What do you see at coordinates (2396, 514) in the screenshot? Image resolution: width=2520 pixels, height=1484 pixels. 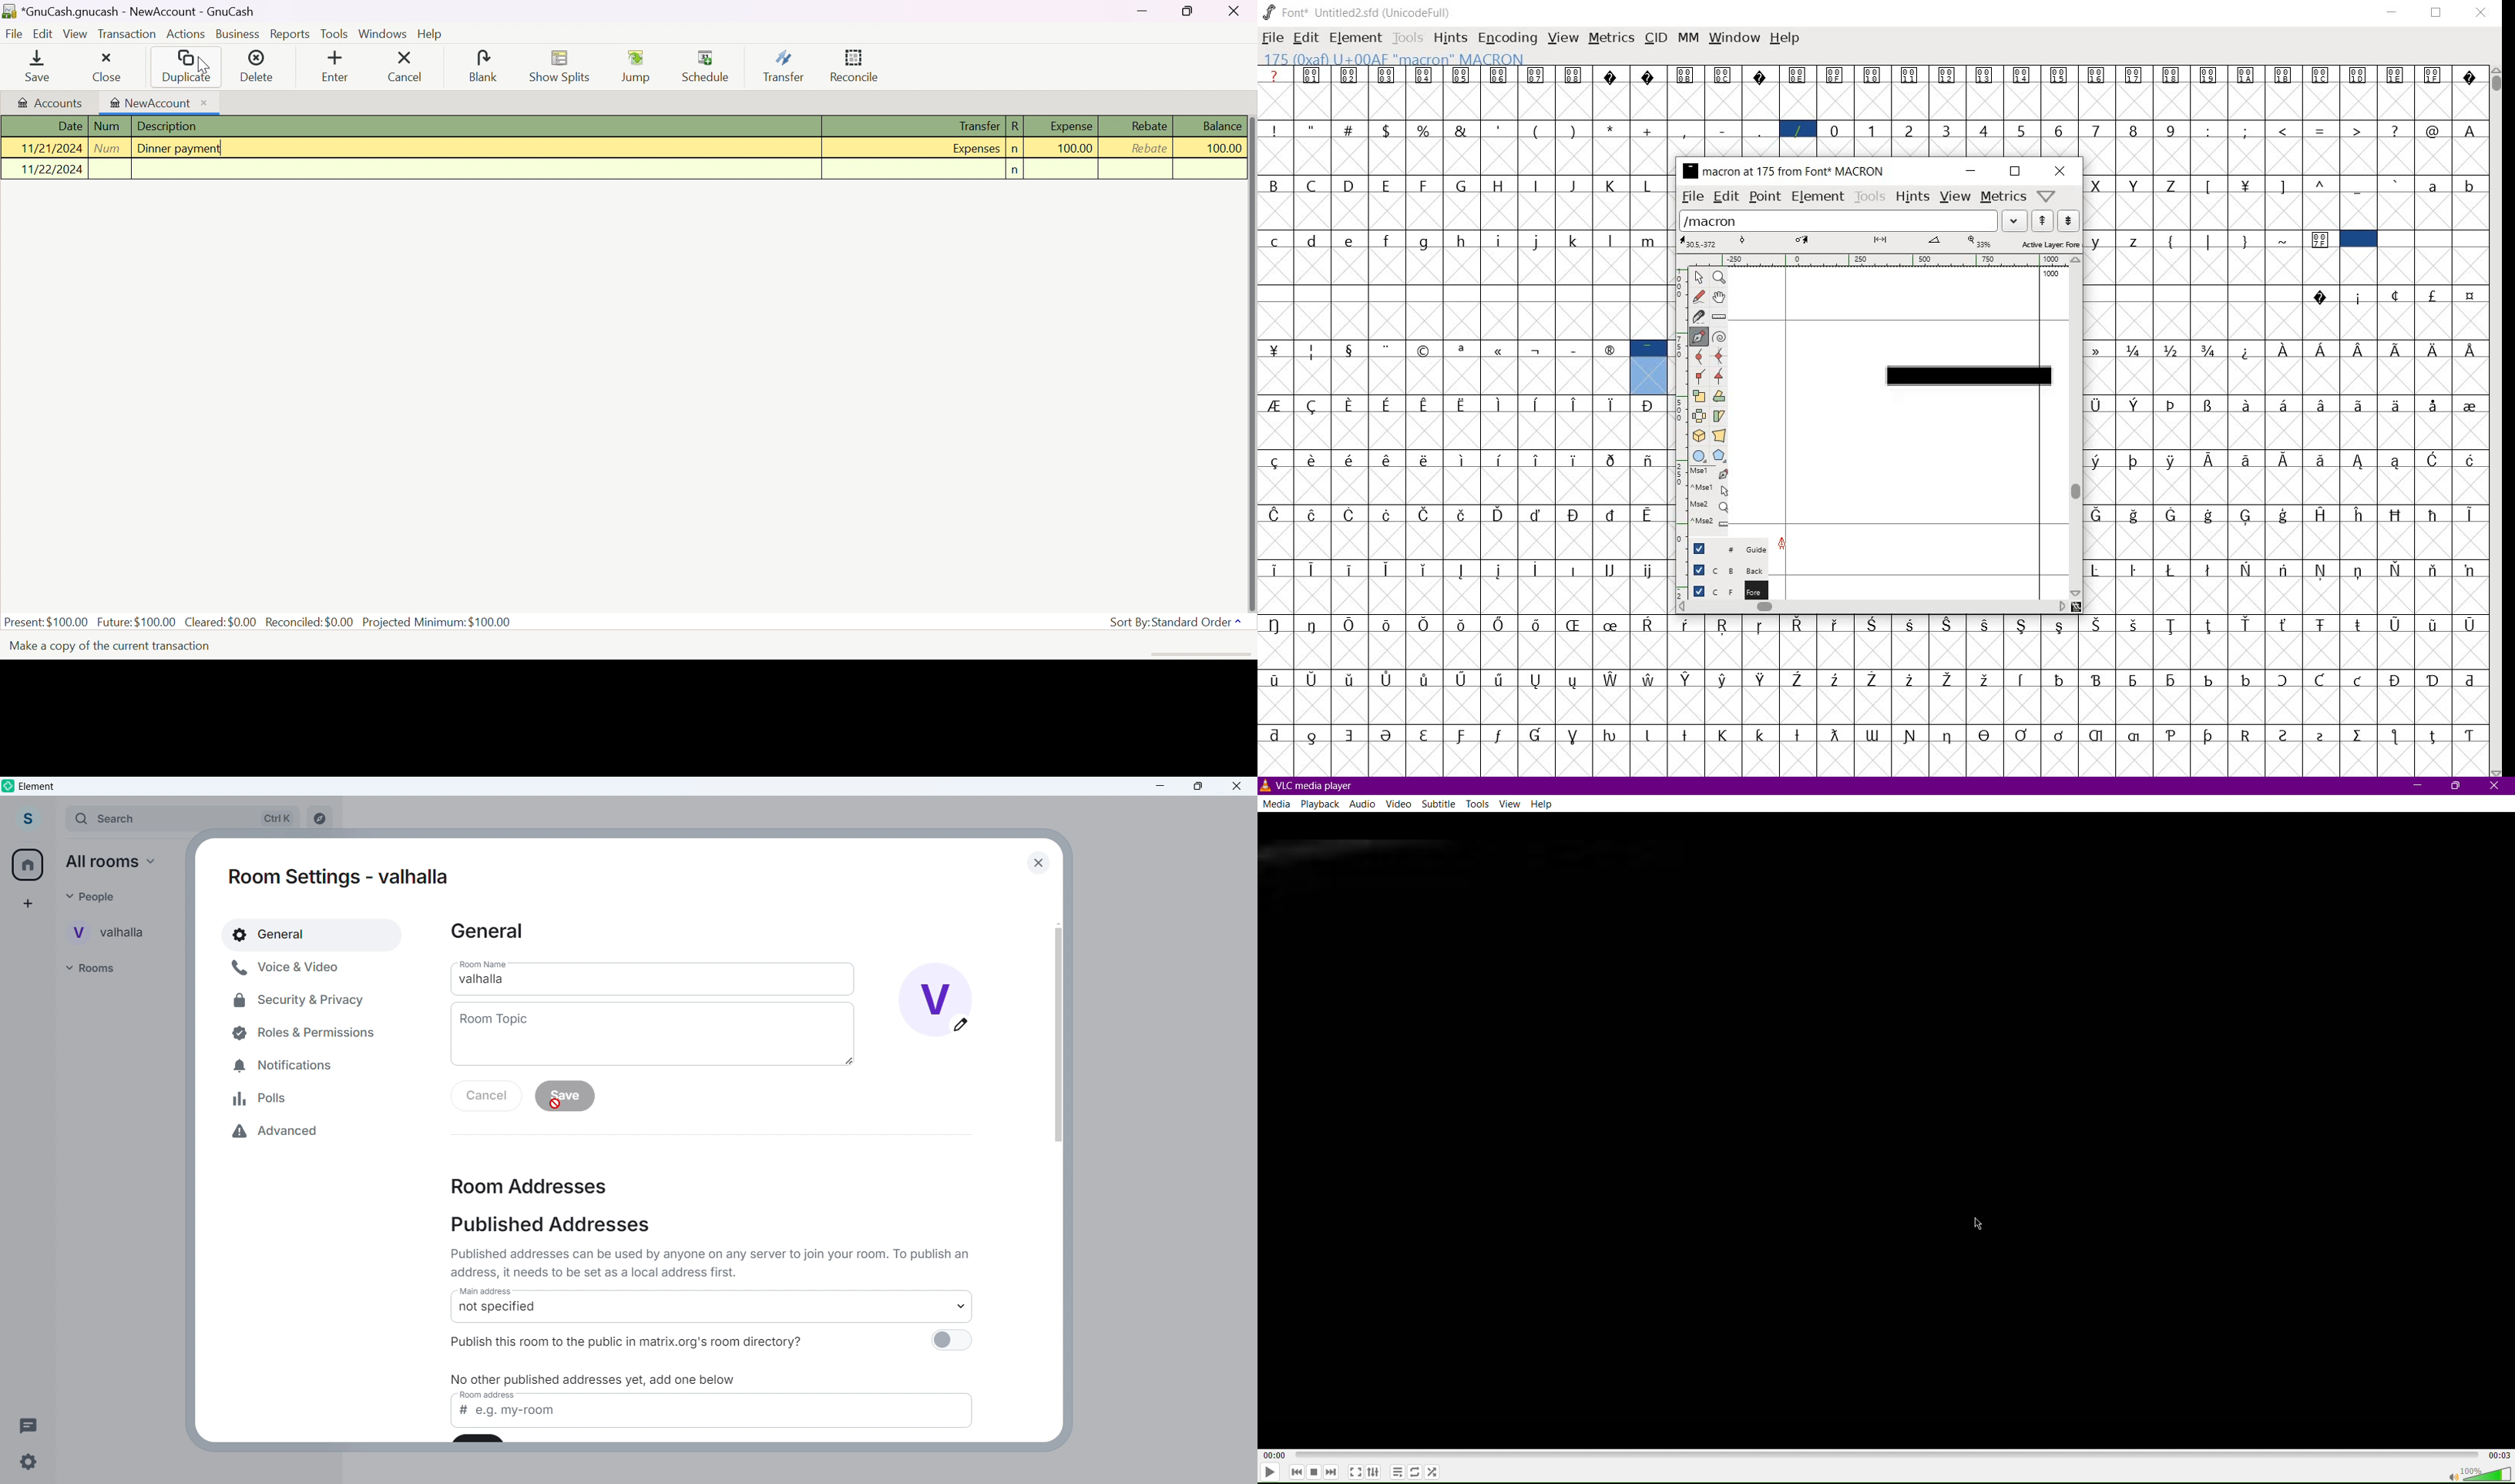 I see `Symbol` at bounding box center [2396, 514].